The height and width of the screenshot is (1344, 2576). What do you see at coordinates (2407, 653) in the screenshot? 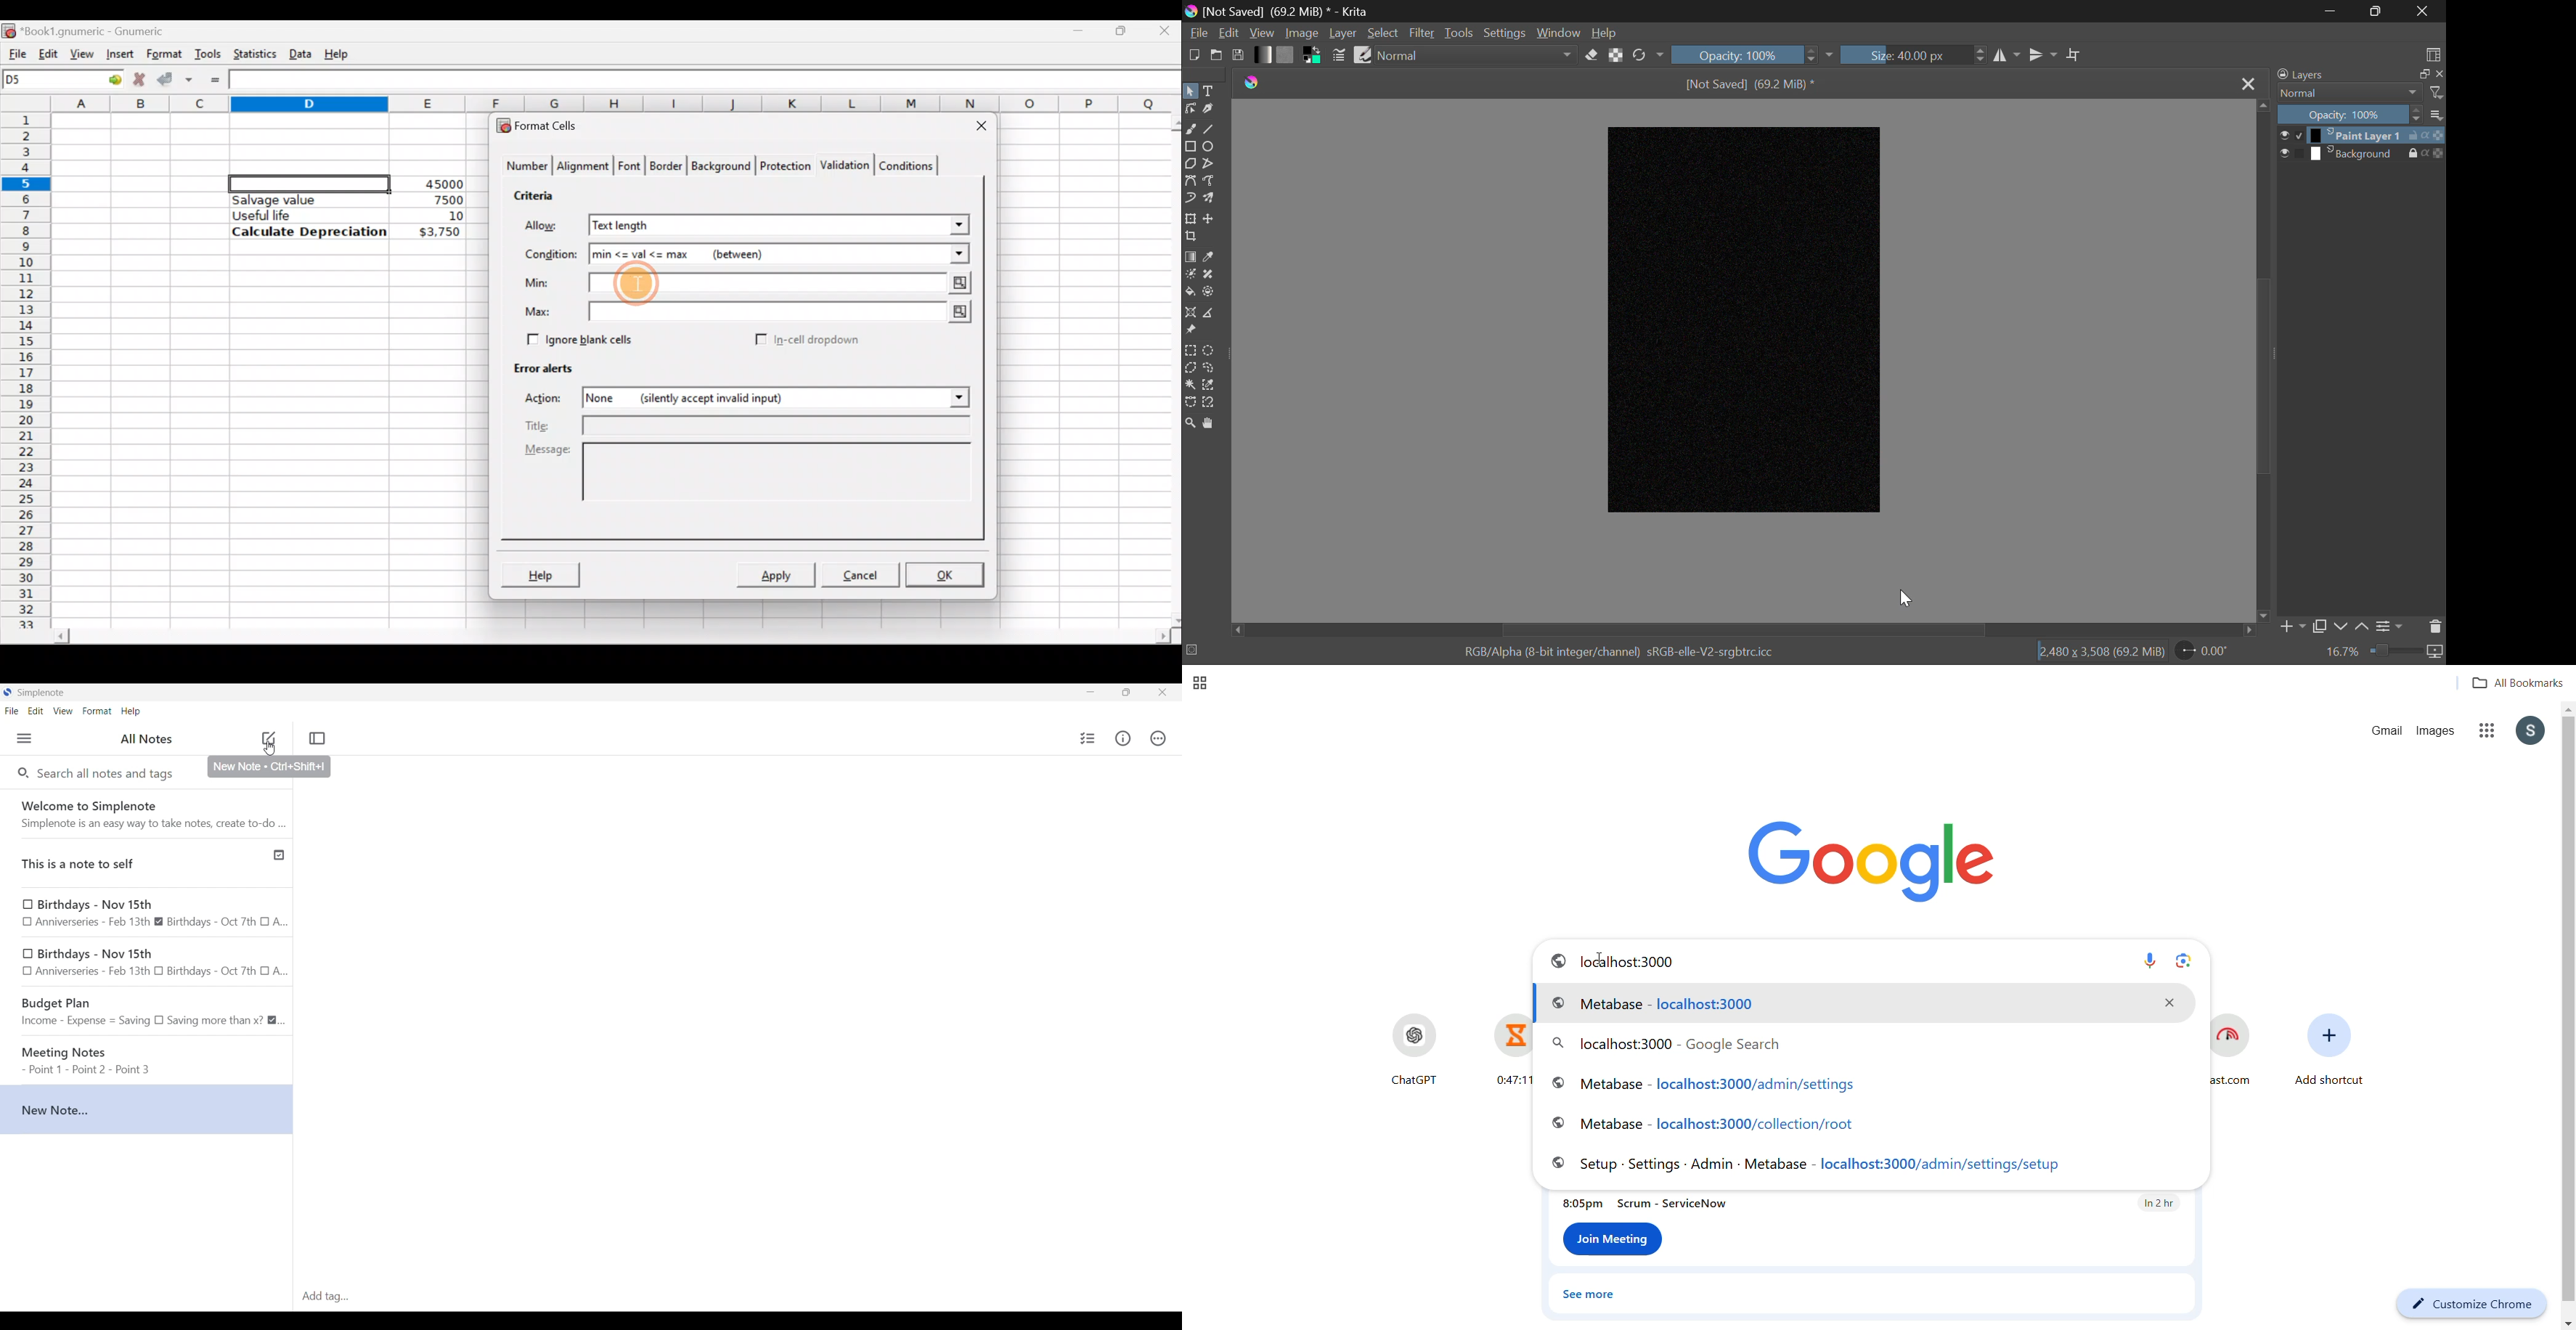
I see `Zoom` at bounding box center [2407, 653].